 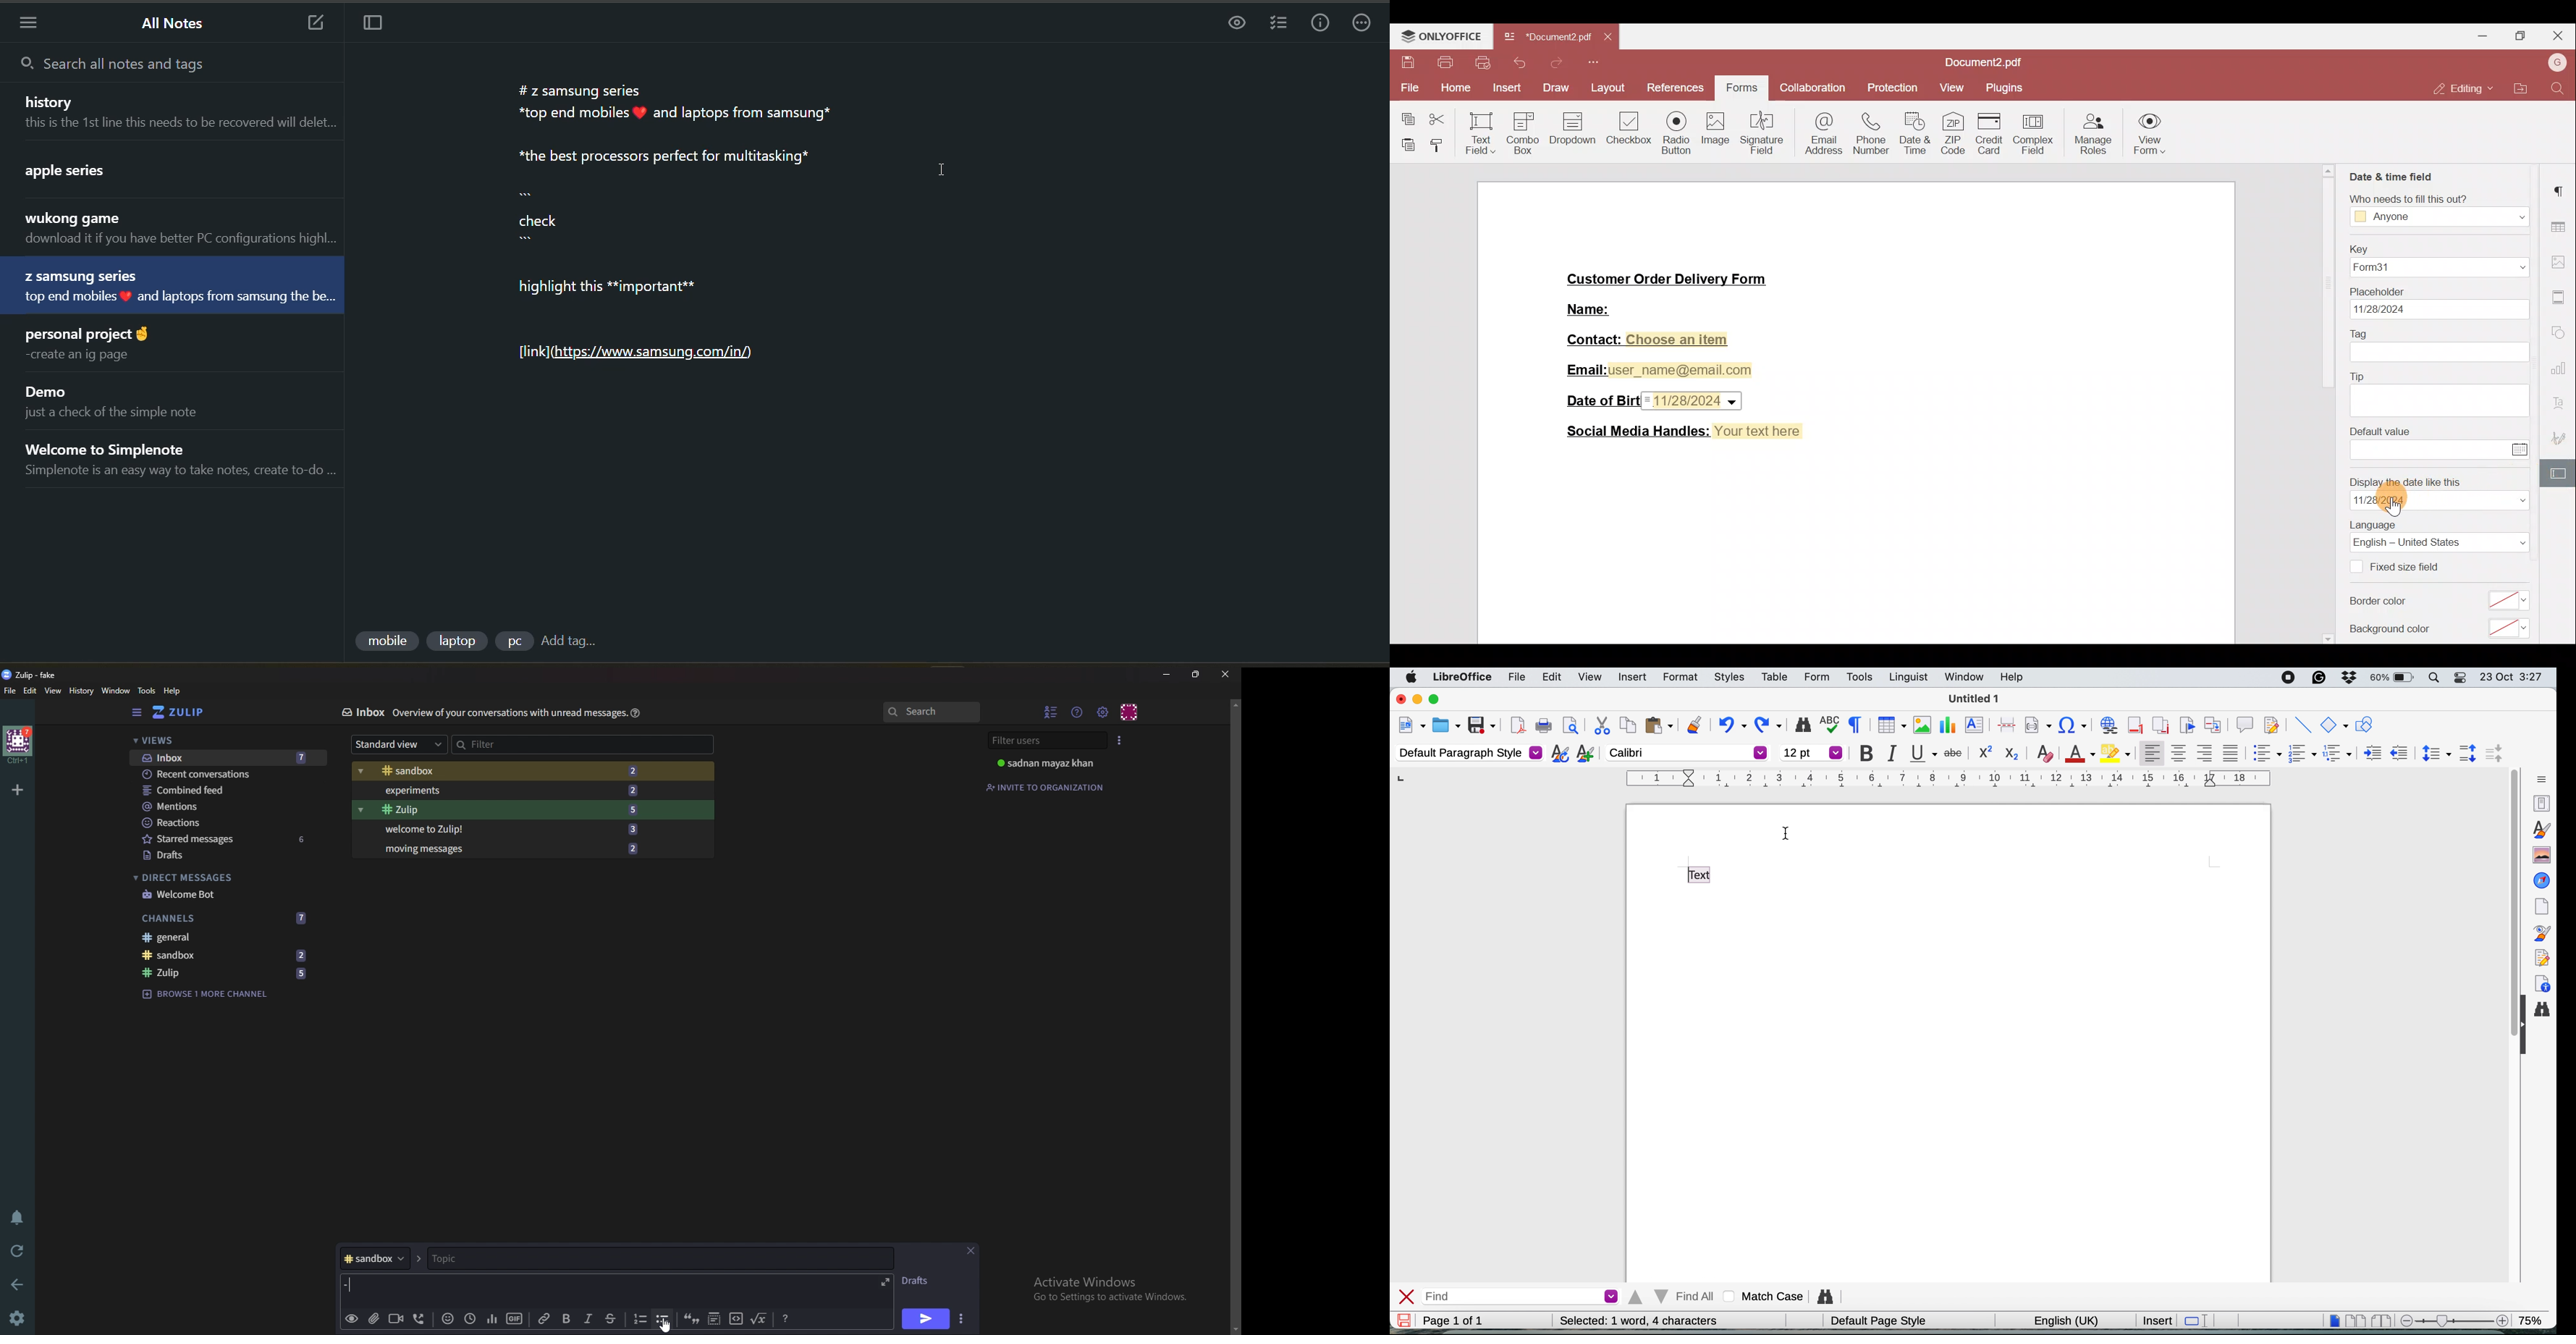 I want to click on close, so click(x=1224, y=674).